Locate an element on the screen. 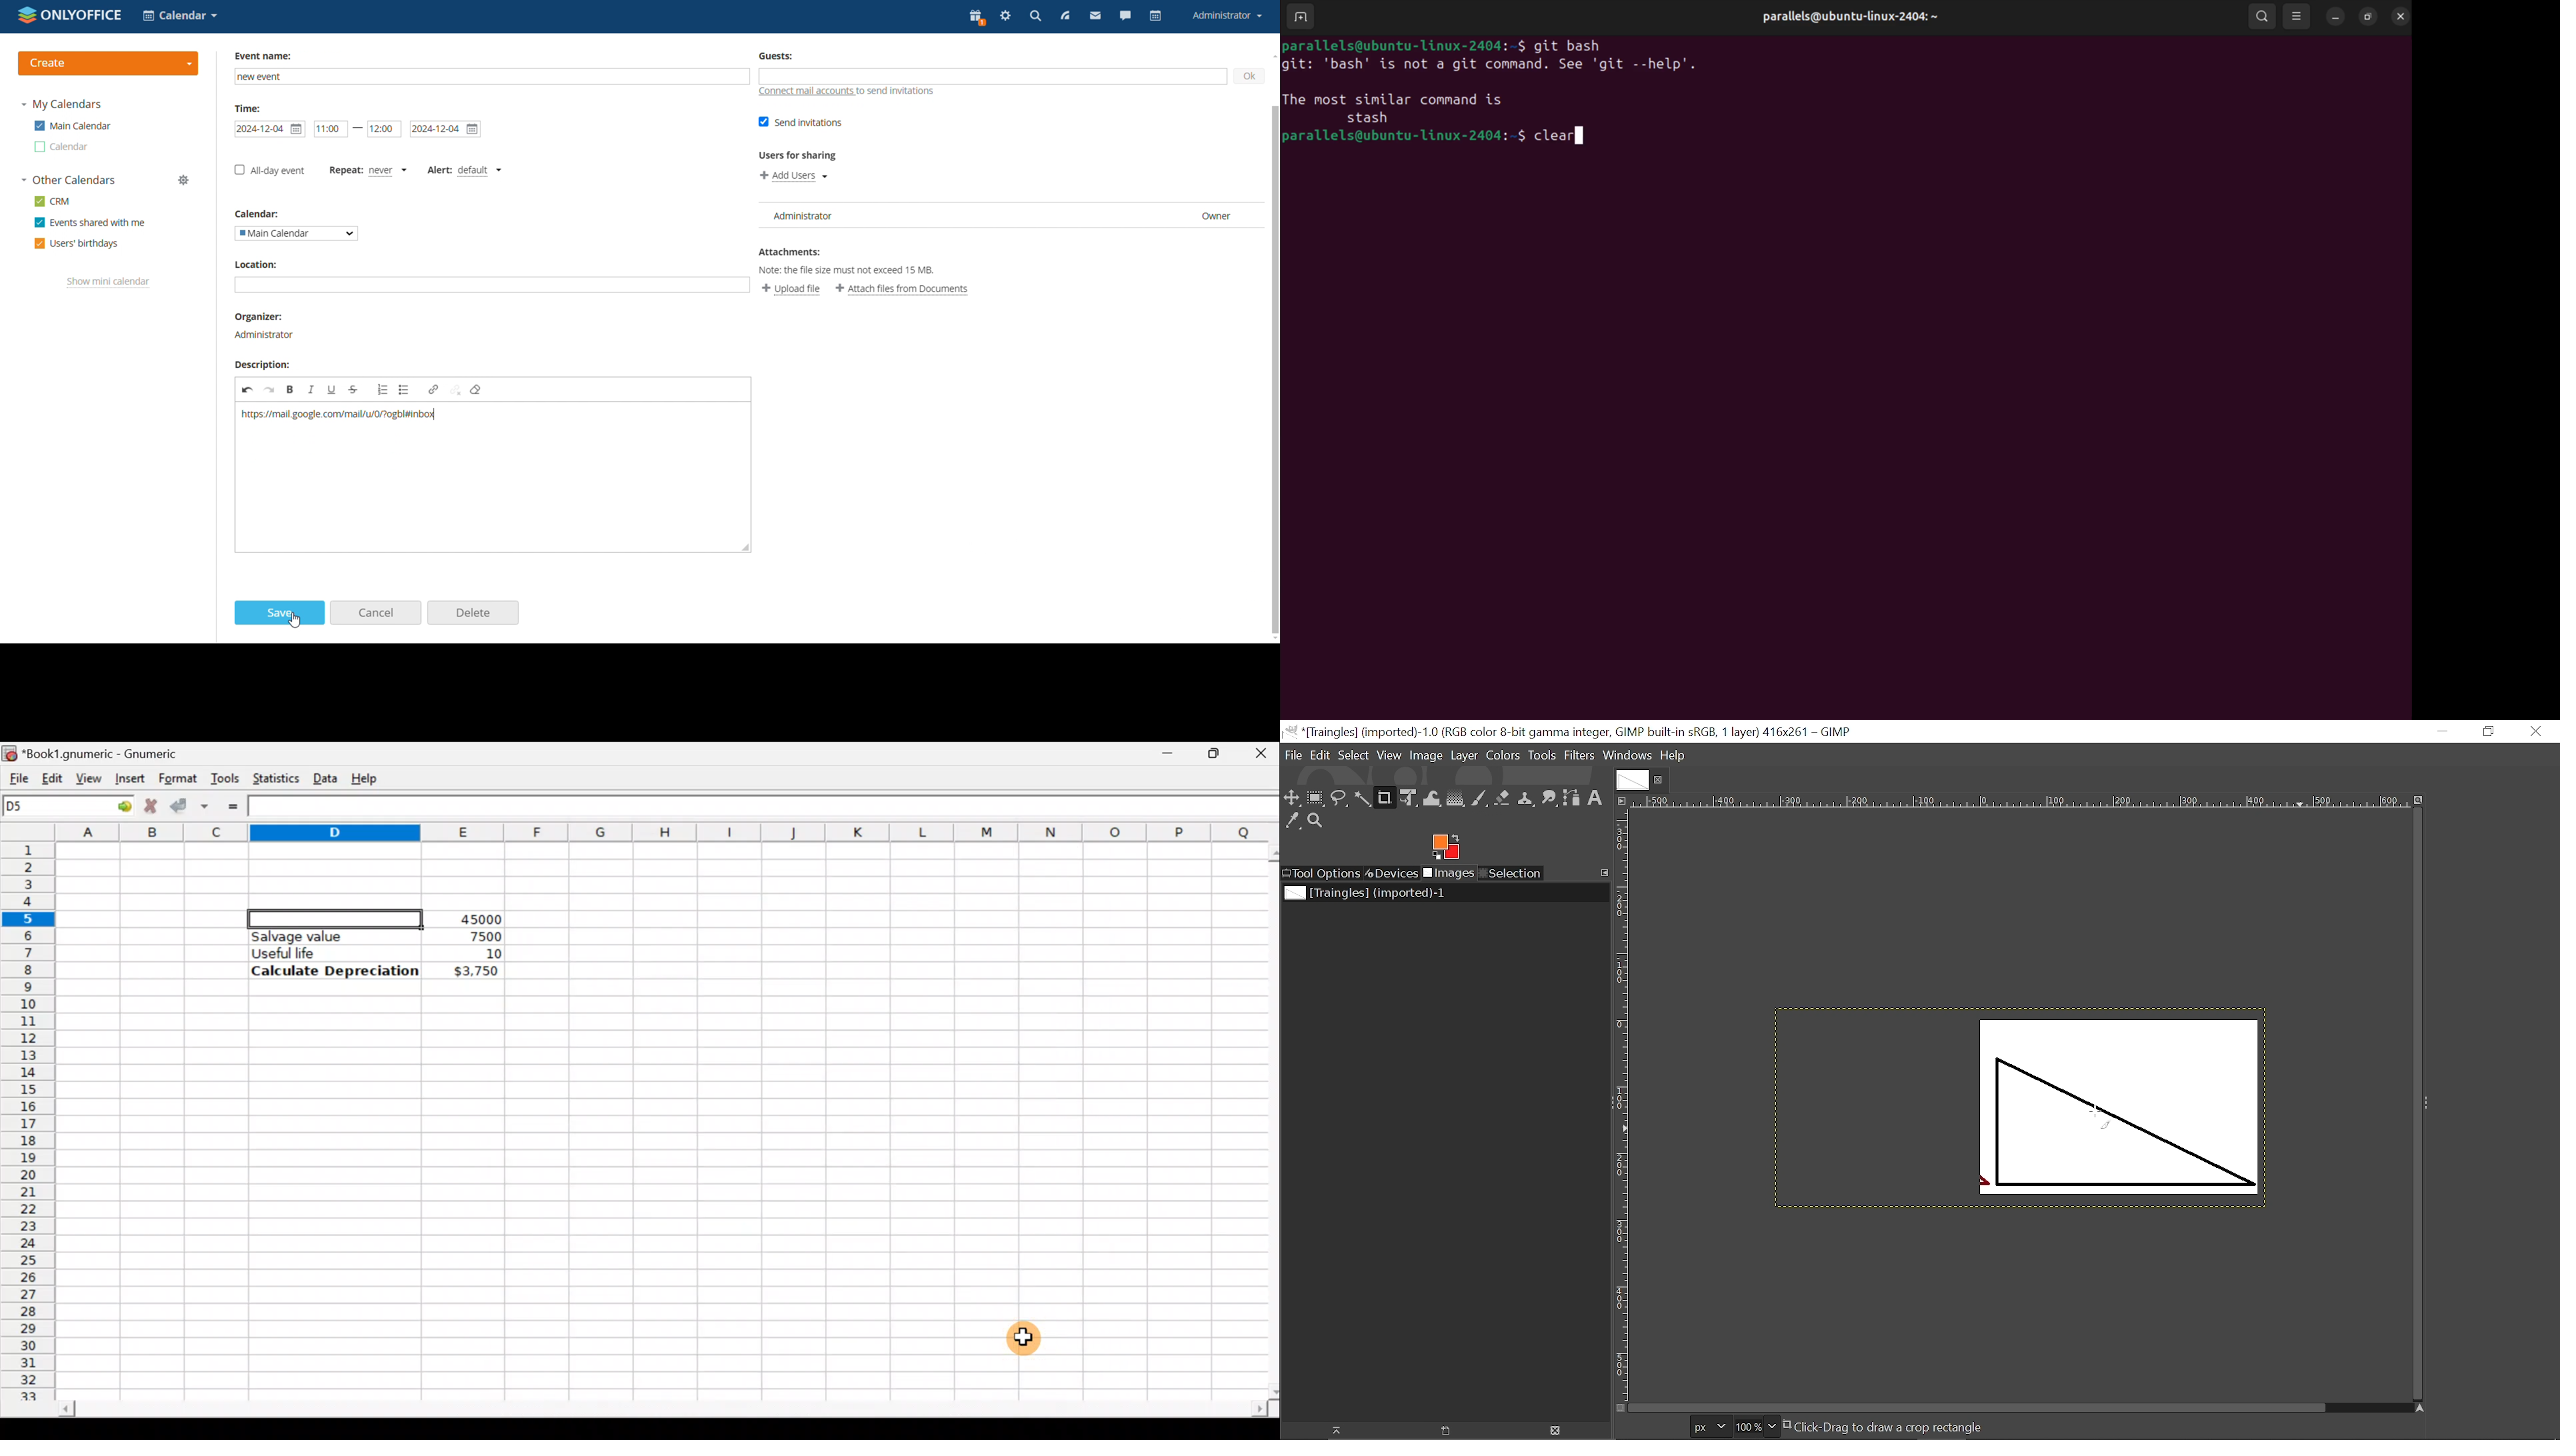 Image resolution: width=2576 pixels, height=1456 pixels. scroll up is located at coordinates (1272, 55).